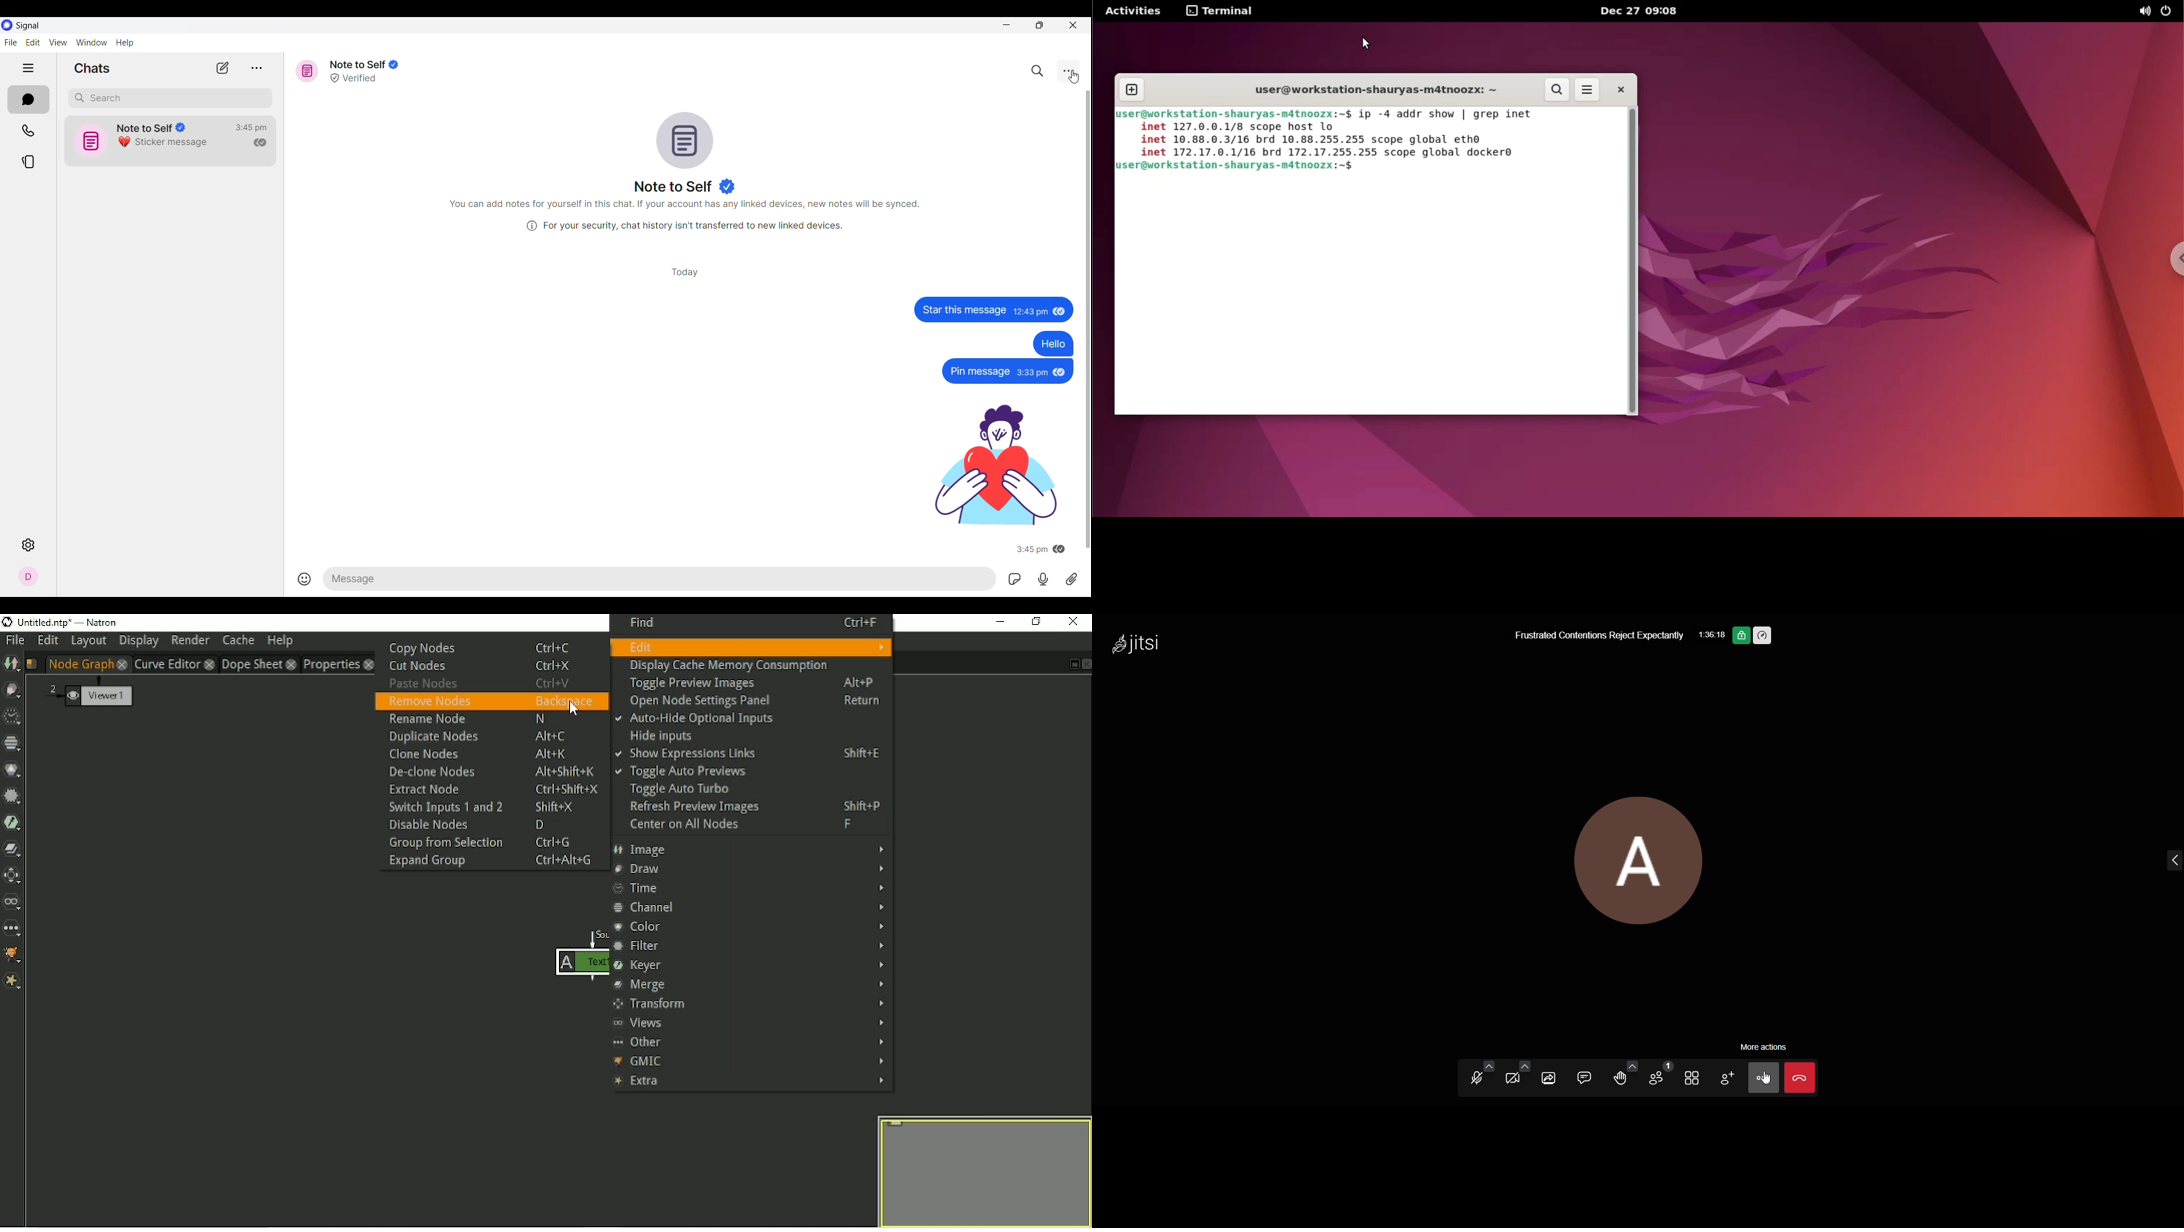  I want to click on Message icon, so click(307, 71).